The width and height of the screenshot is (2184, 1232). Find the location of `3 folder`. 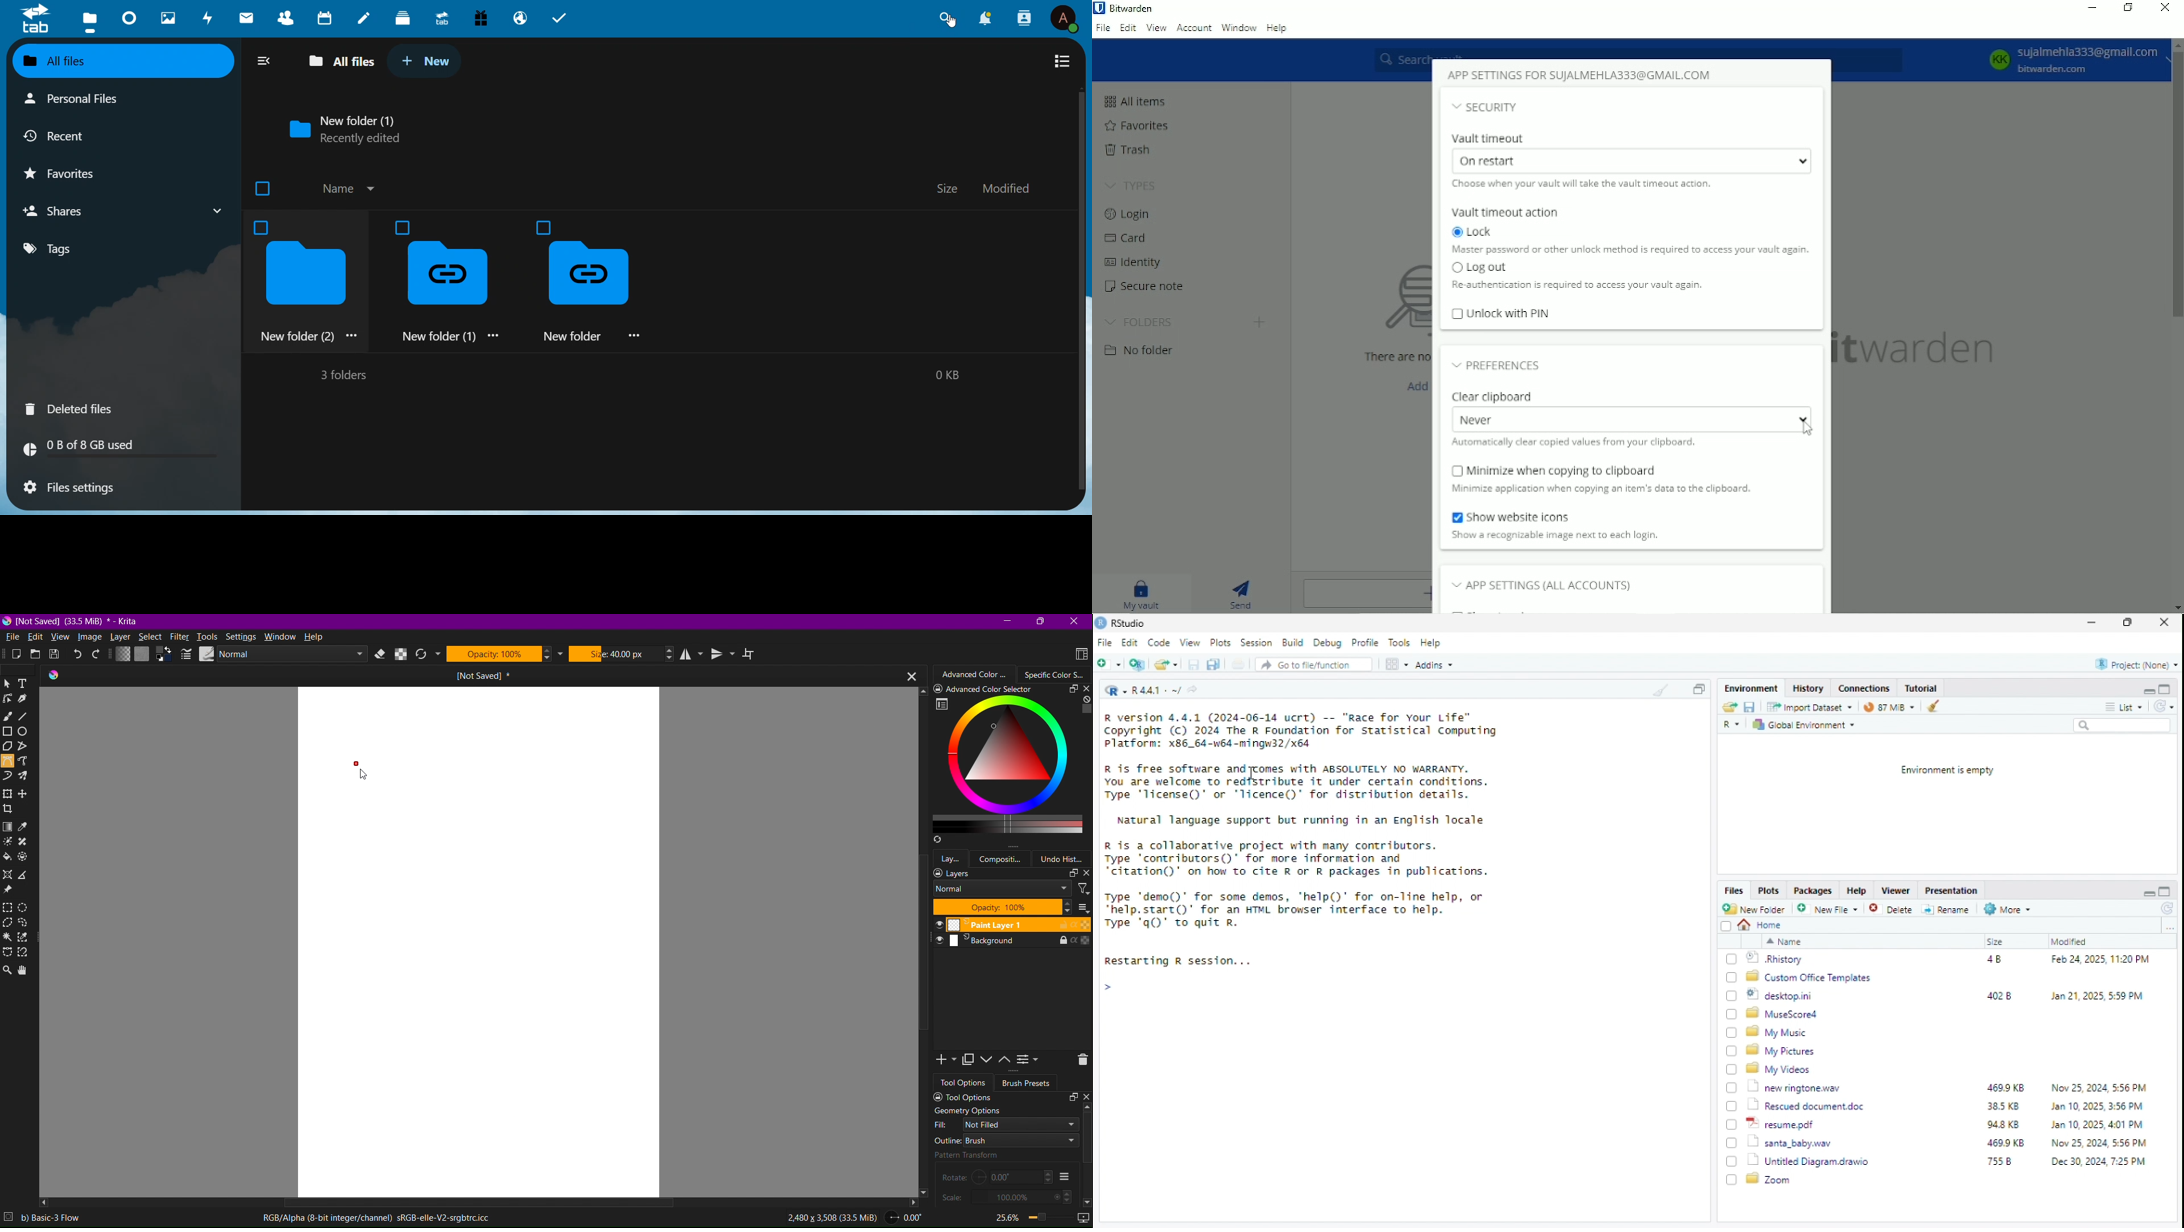

3 folder is located at coordinates (351, 375).